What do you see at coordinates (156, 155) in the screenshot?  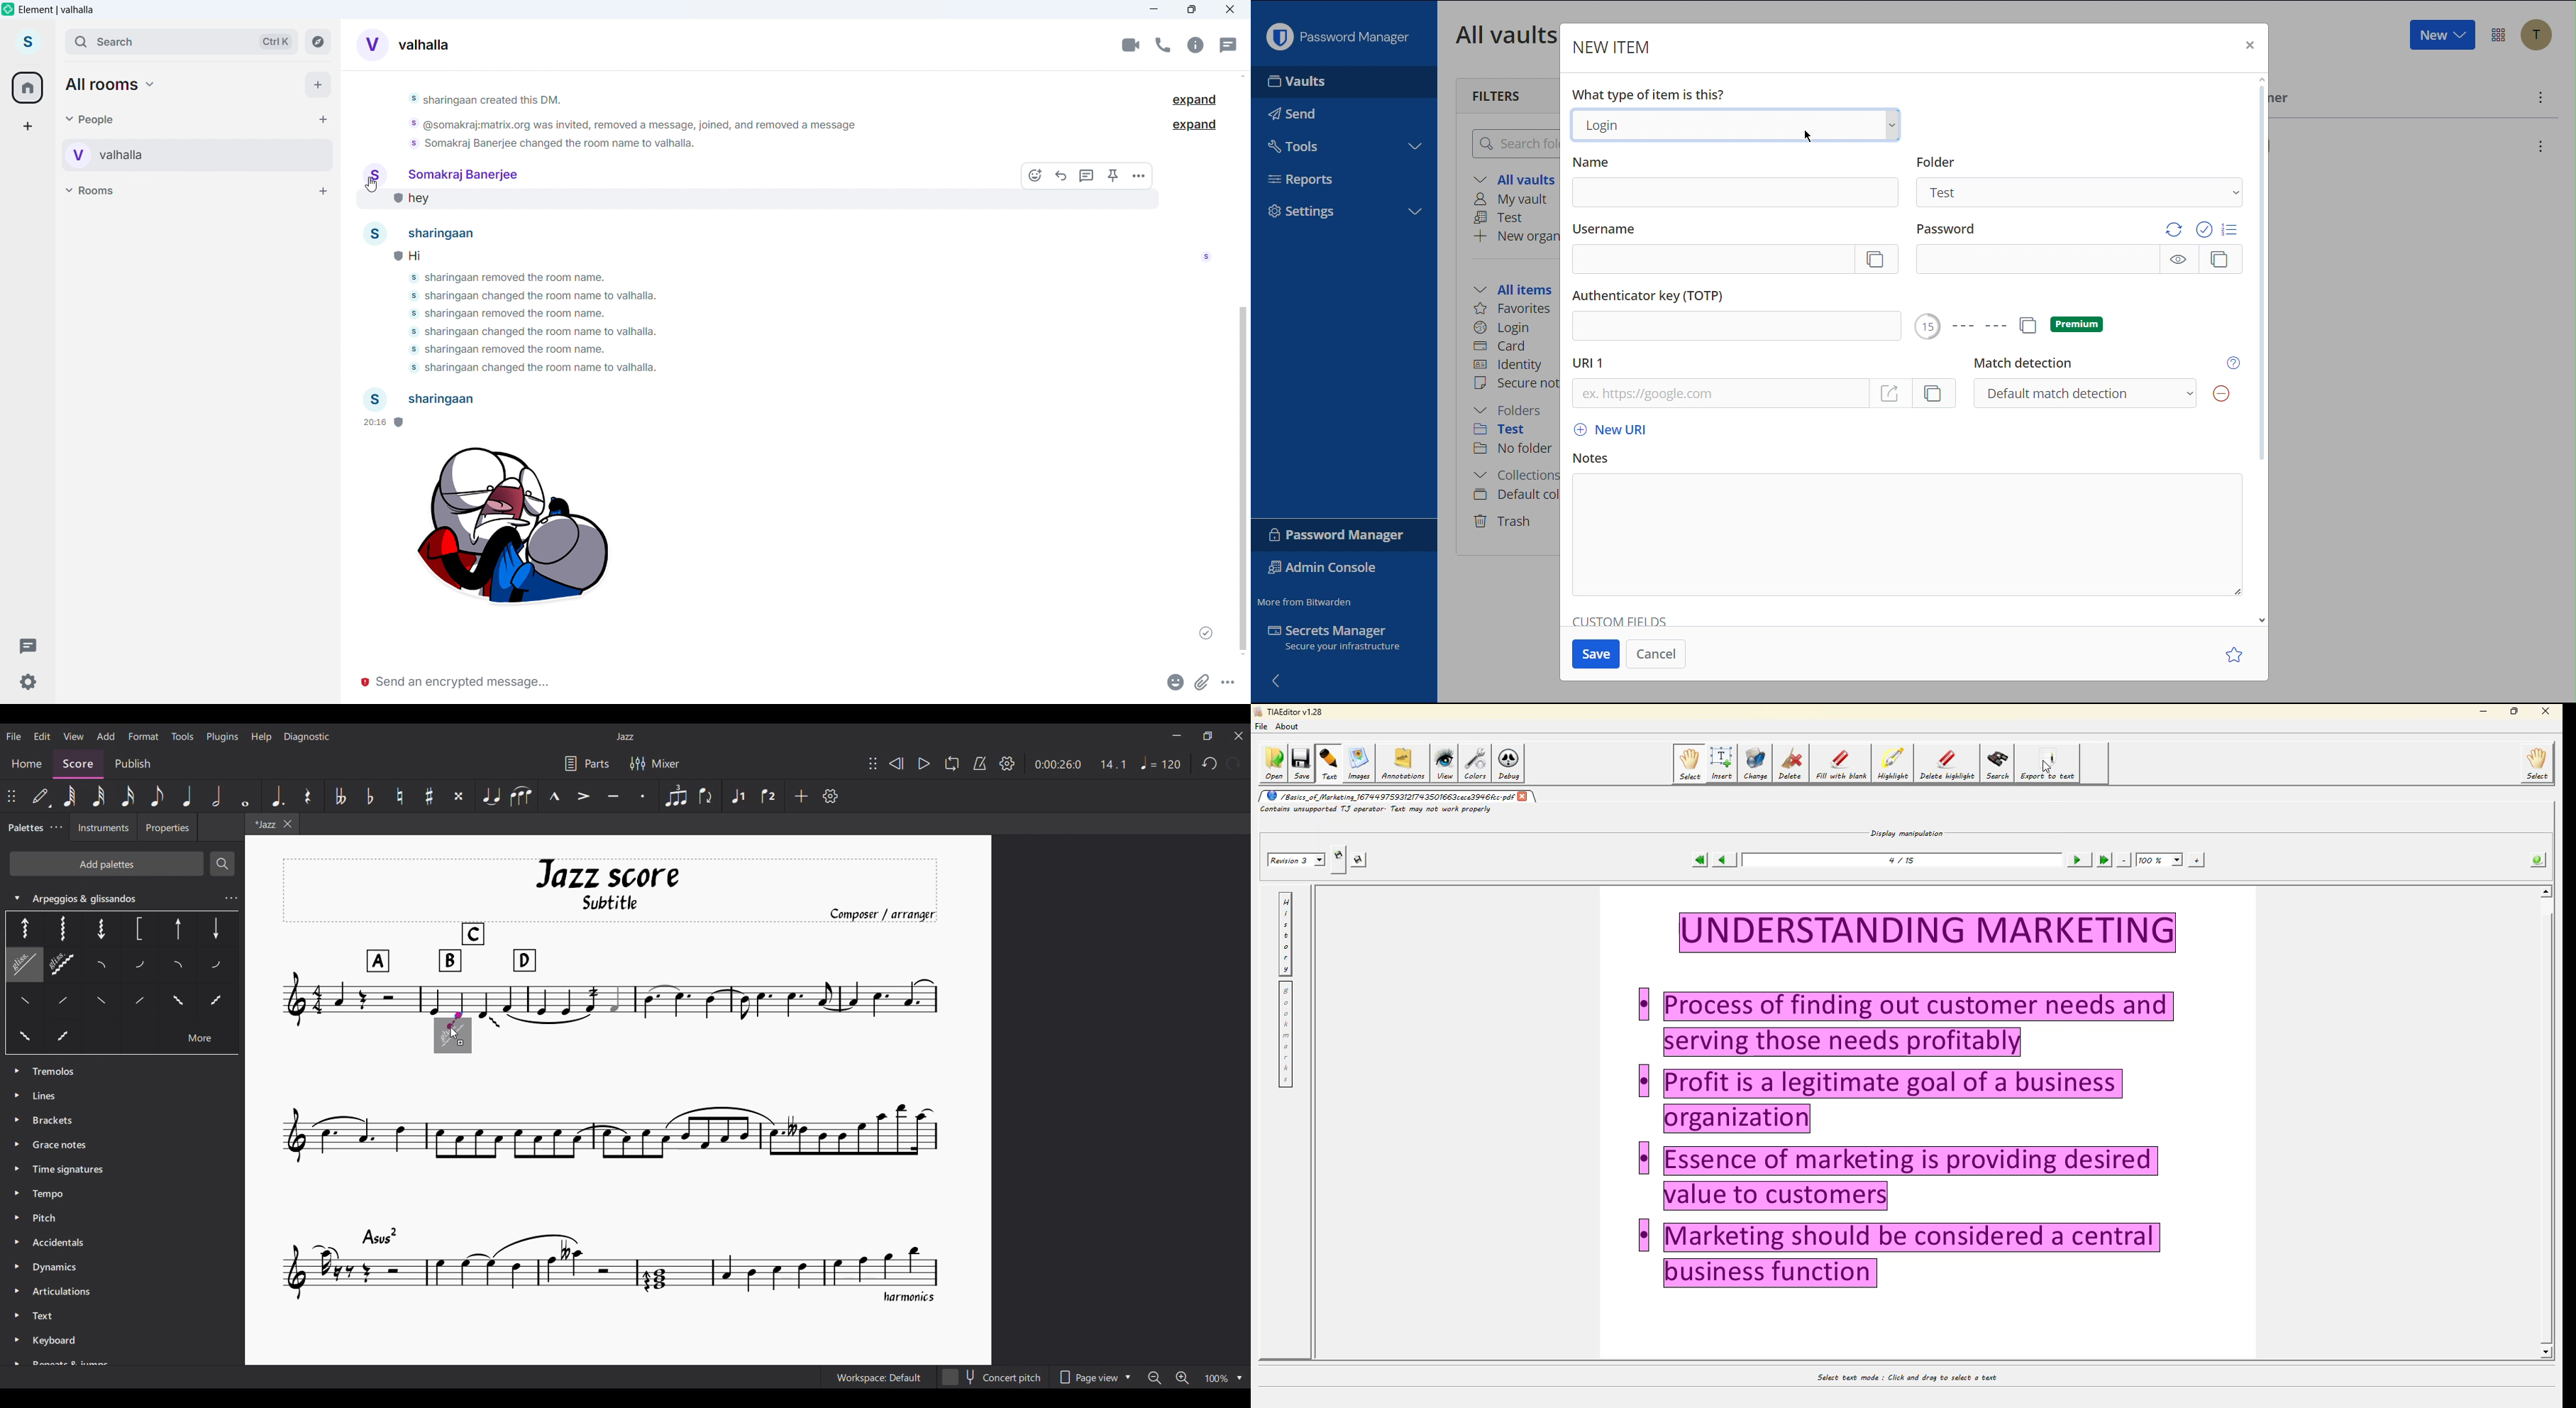 I see `Personal room ` at bounding box center [156, 155].